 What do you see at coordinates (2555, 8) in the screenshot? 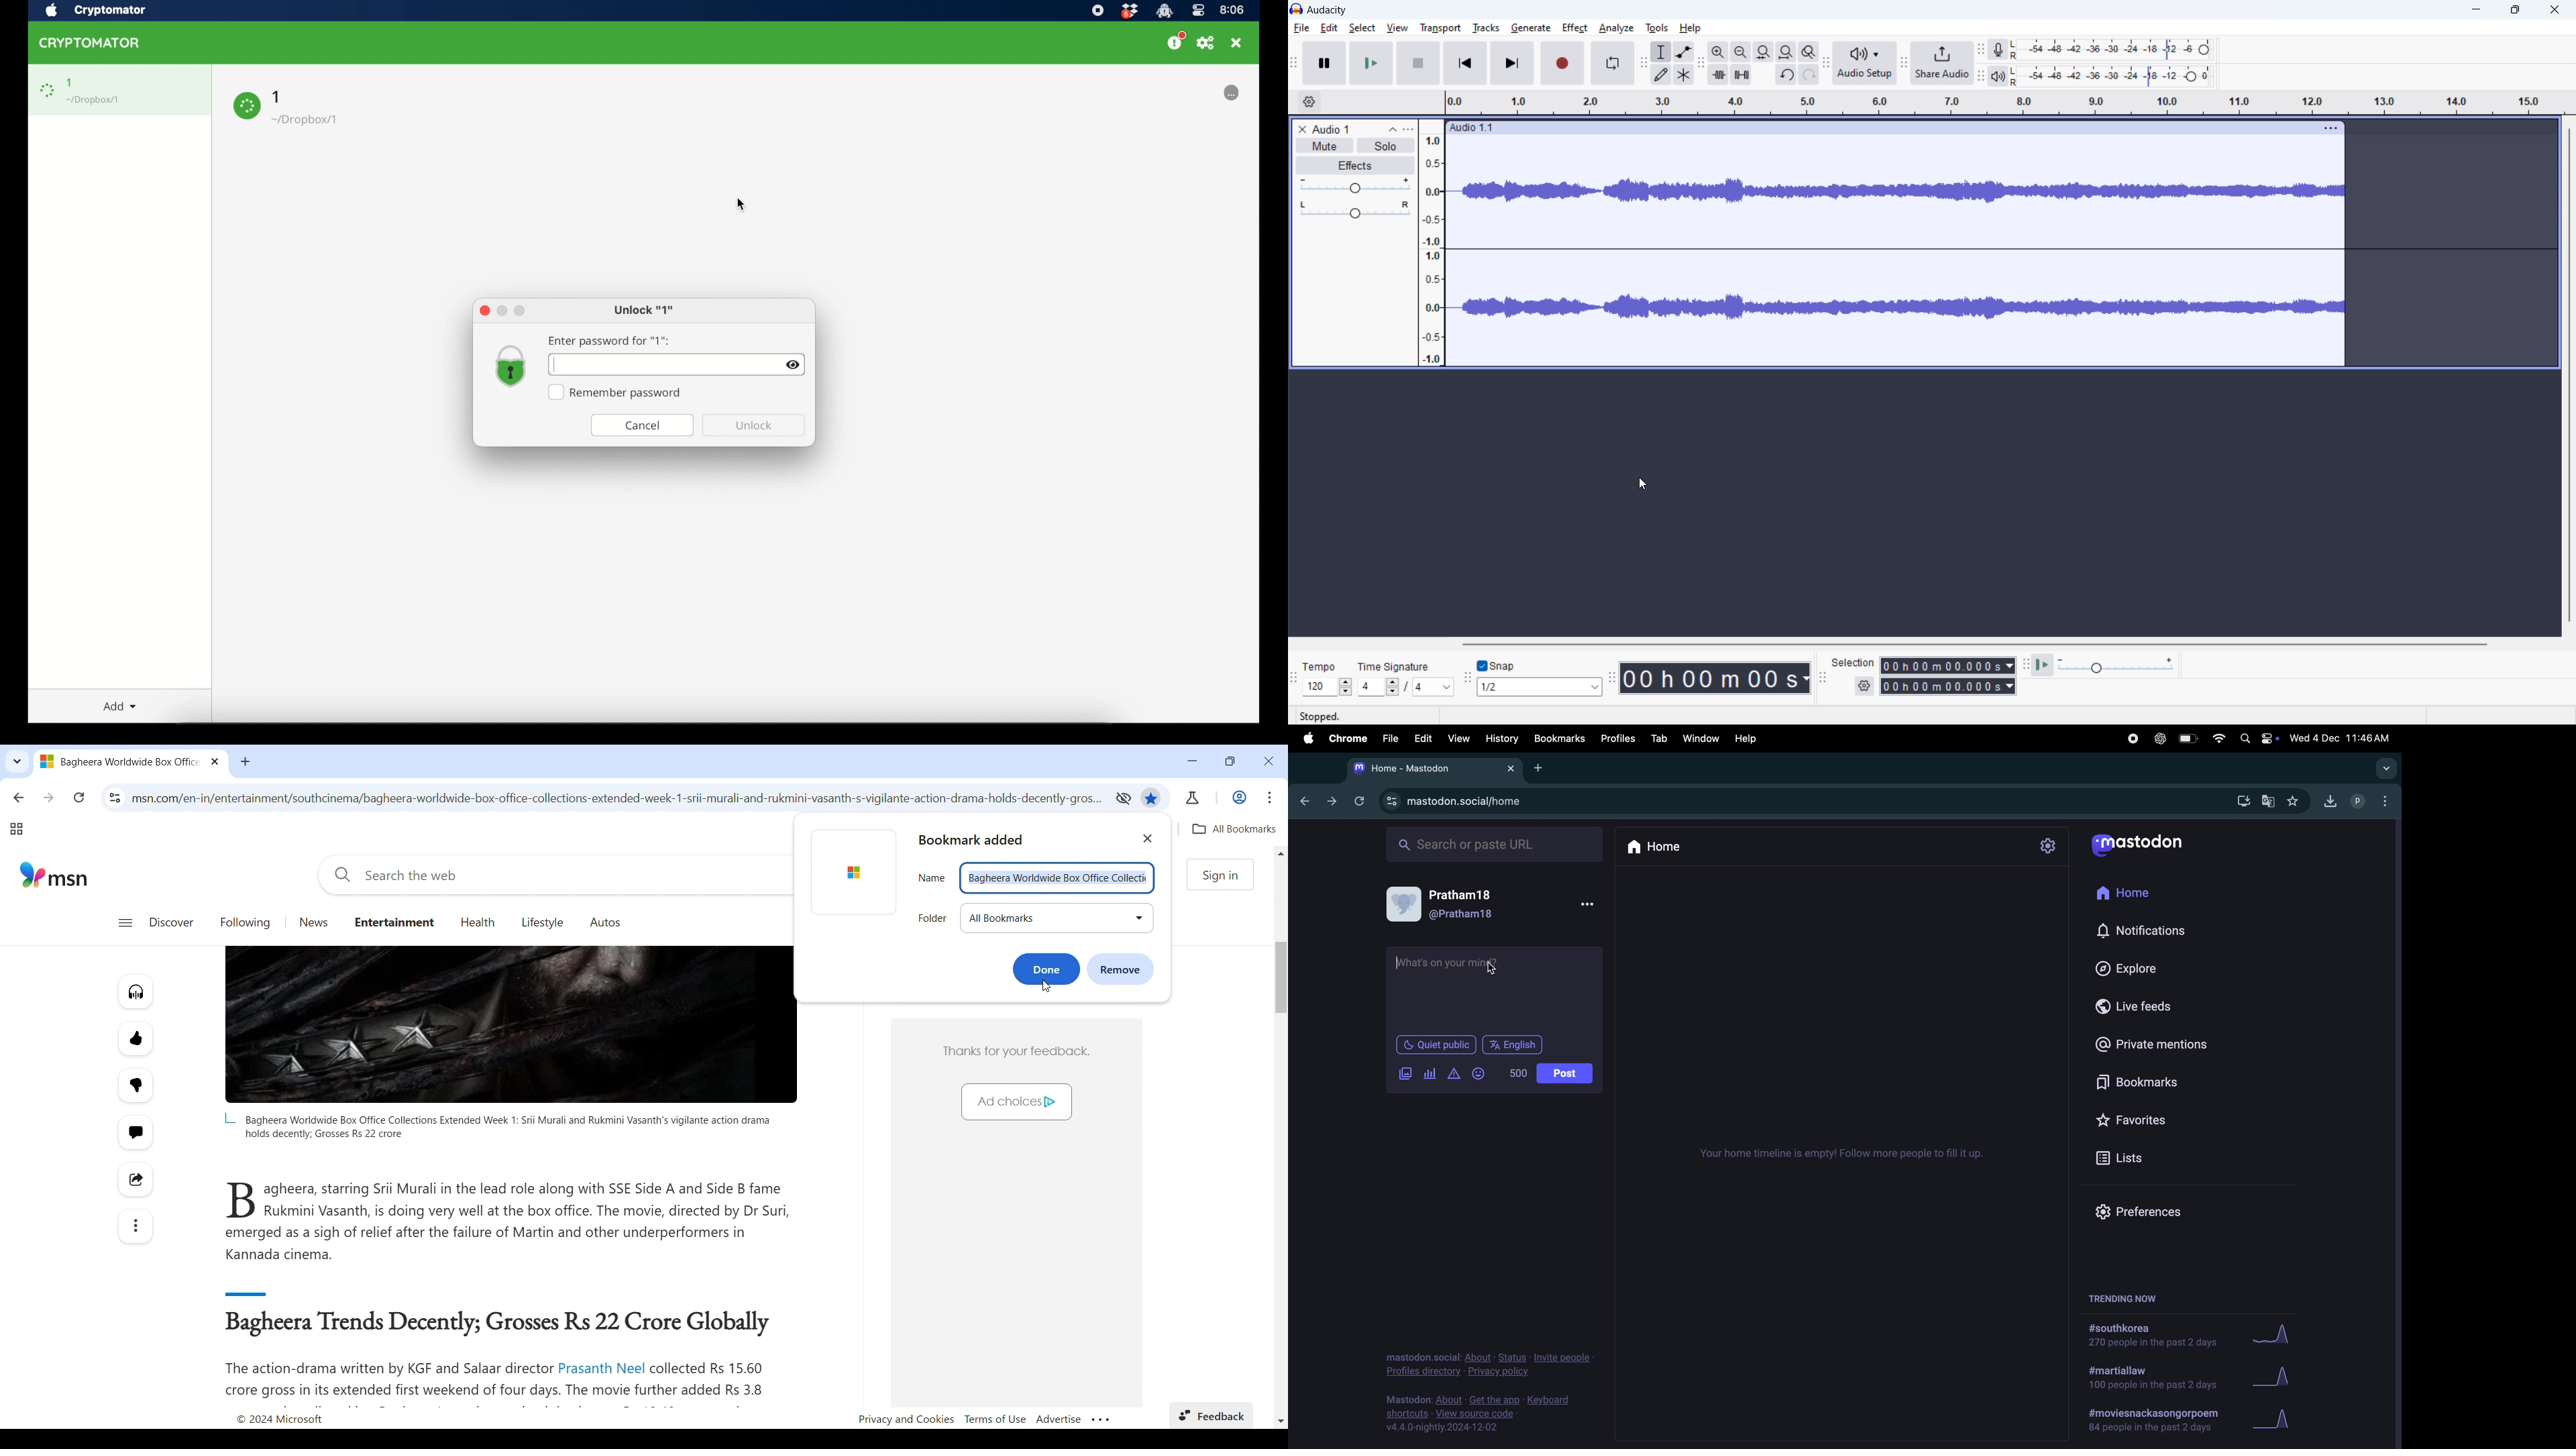
I see `close` at bounding box center [2555, 8].